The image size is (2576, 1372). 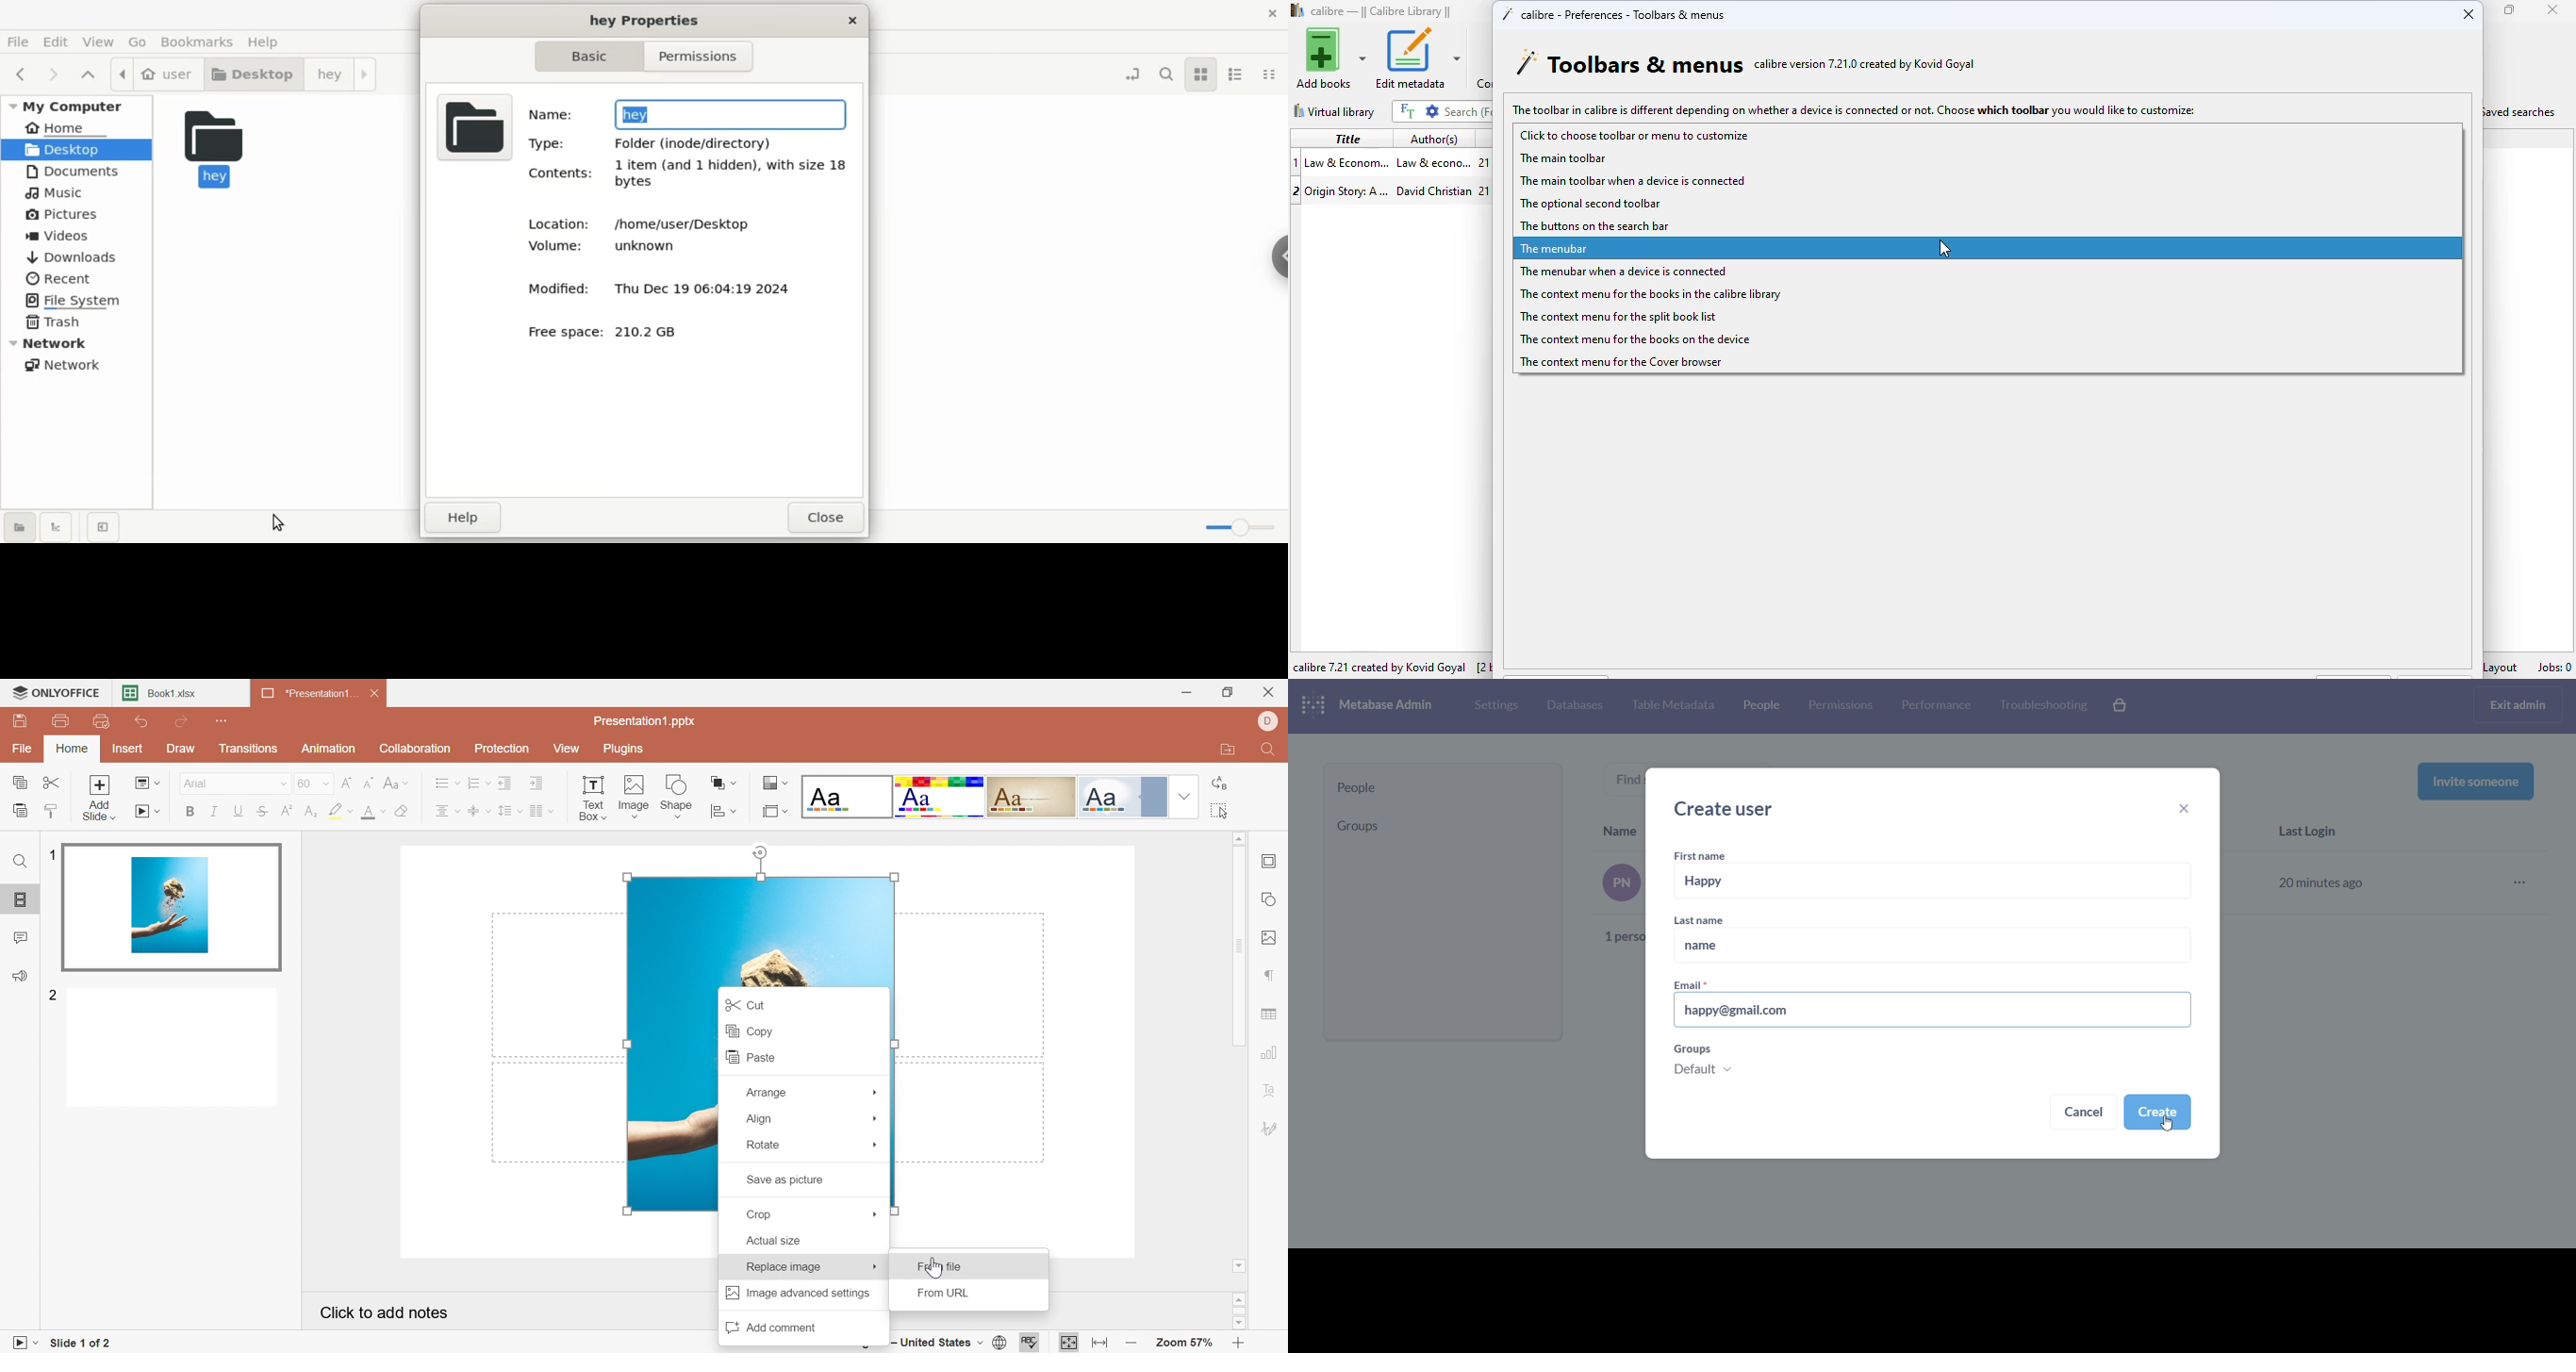 What do you see at coordinates (447, 782) in the screenshot?
I see `Bullets` at bounding box center [447, 782].